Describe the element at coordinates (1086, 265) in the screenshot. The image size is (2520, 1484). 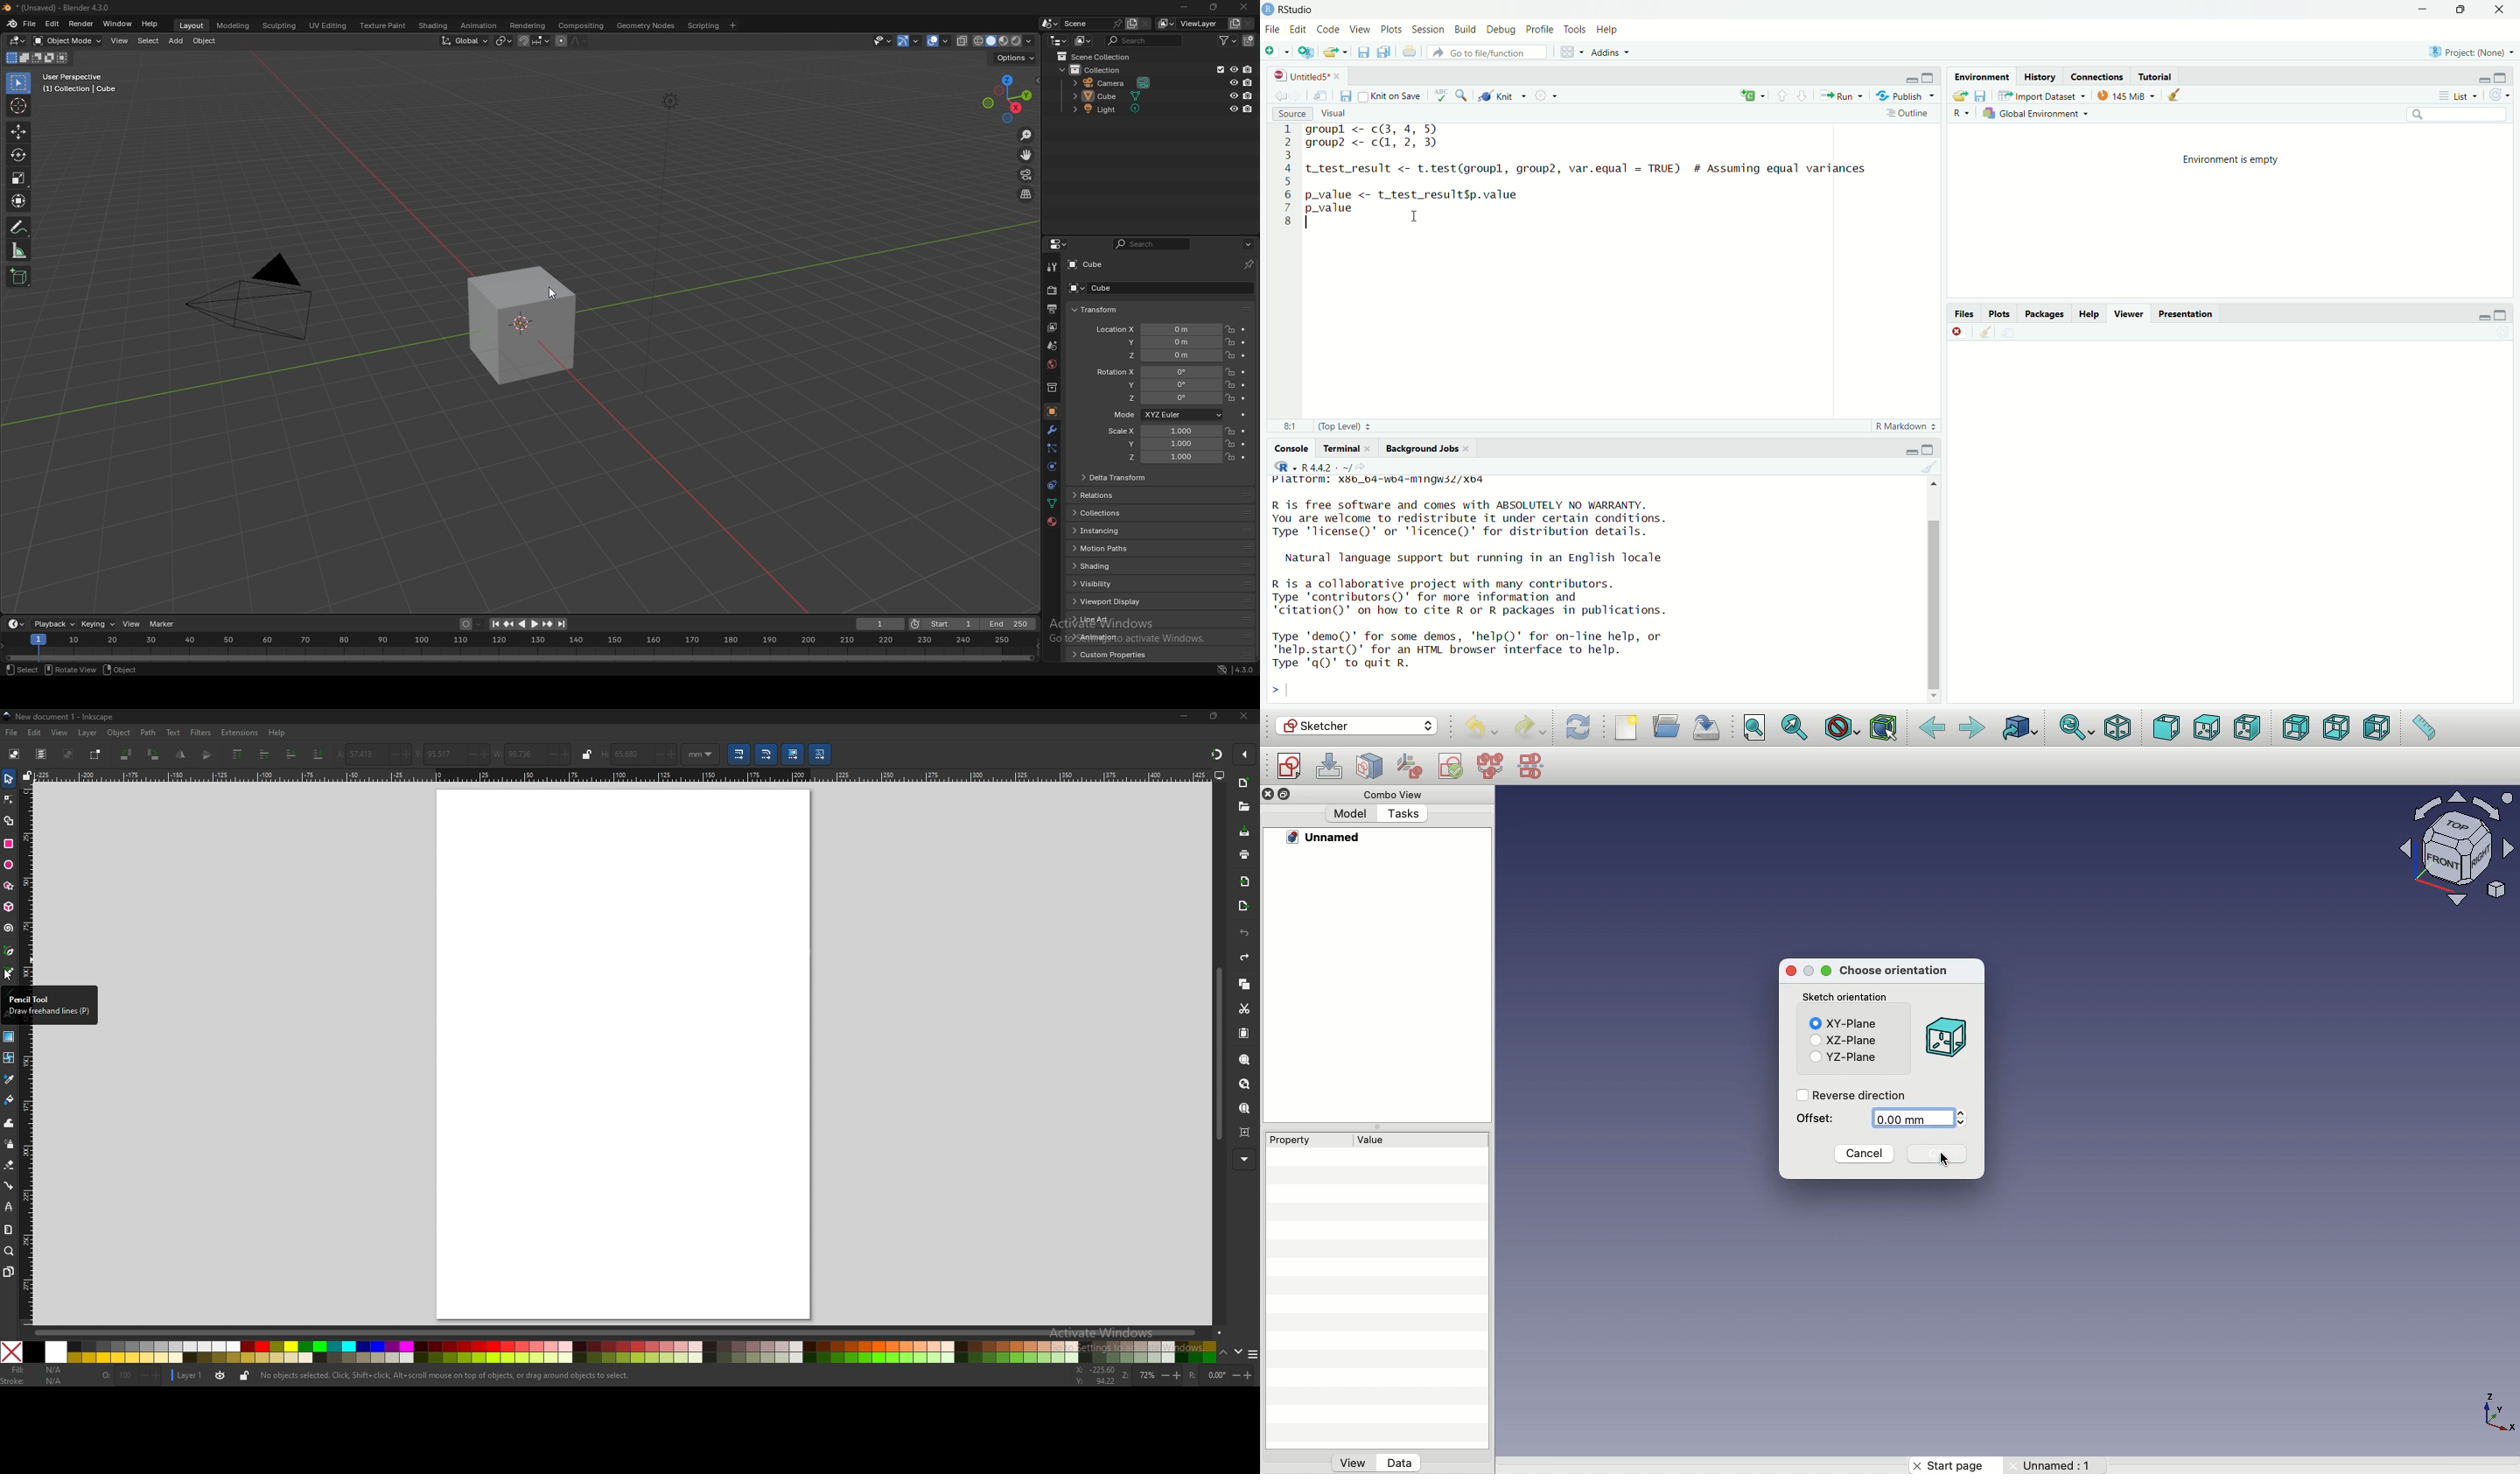
I see `cube` at that location.